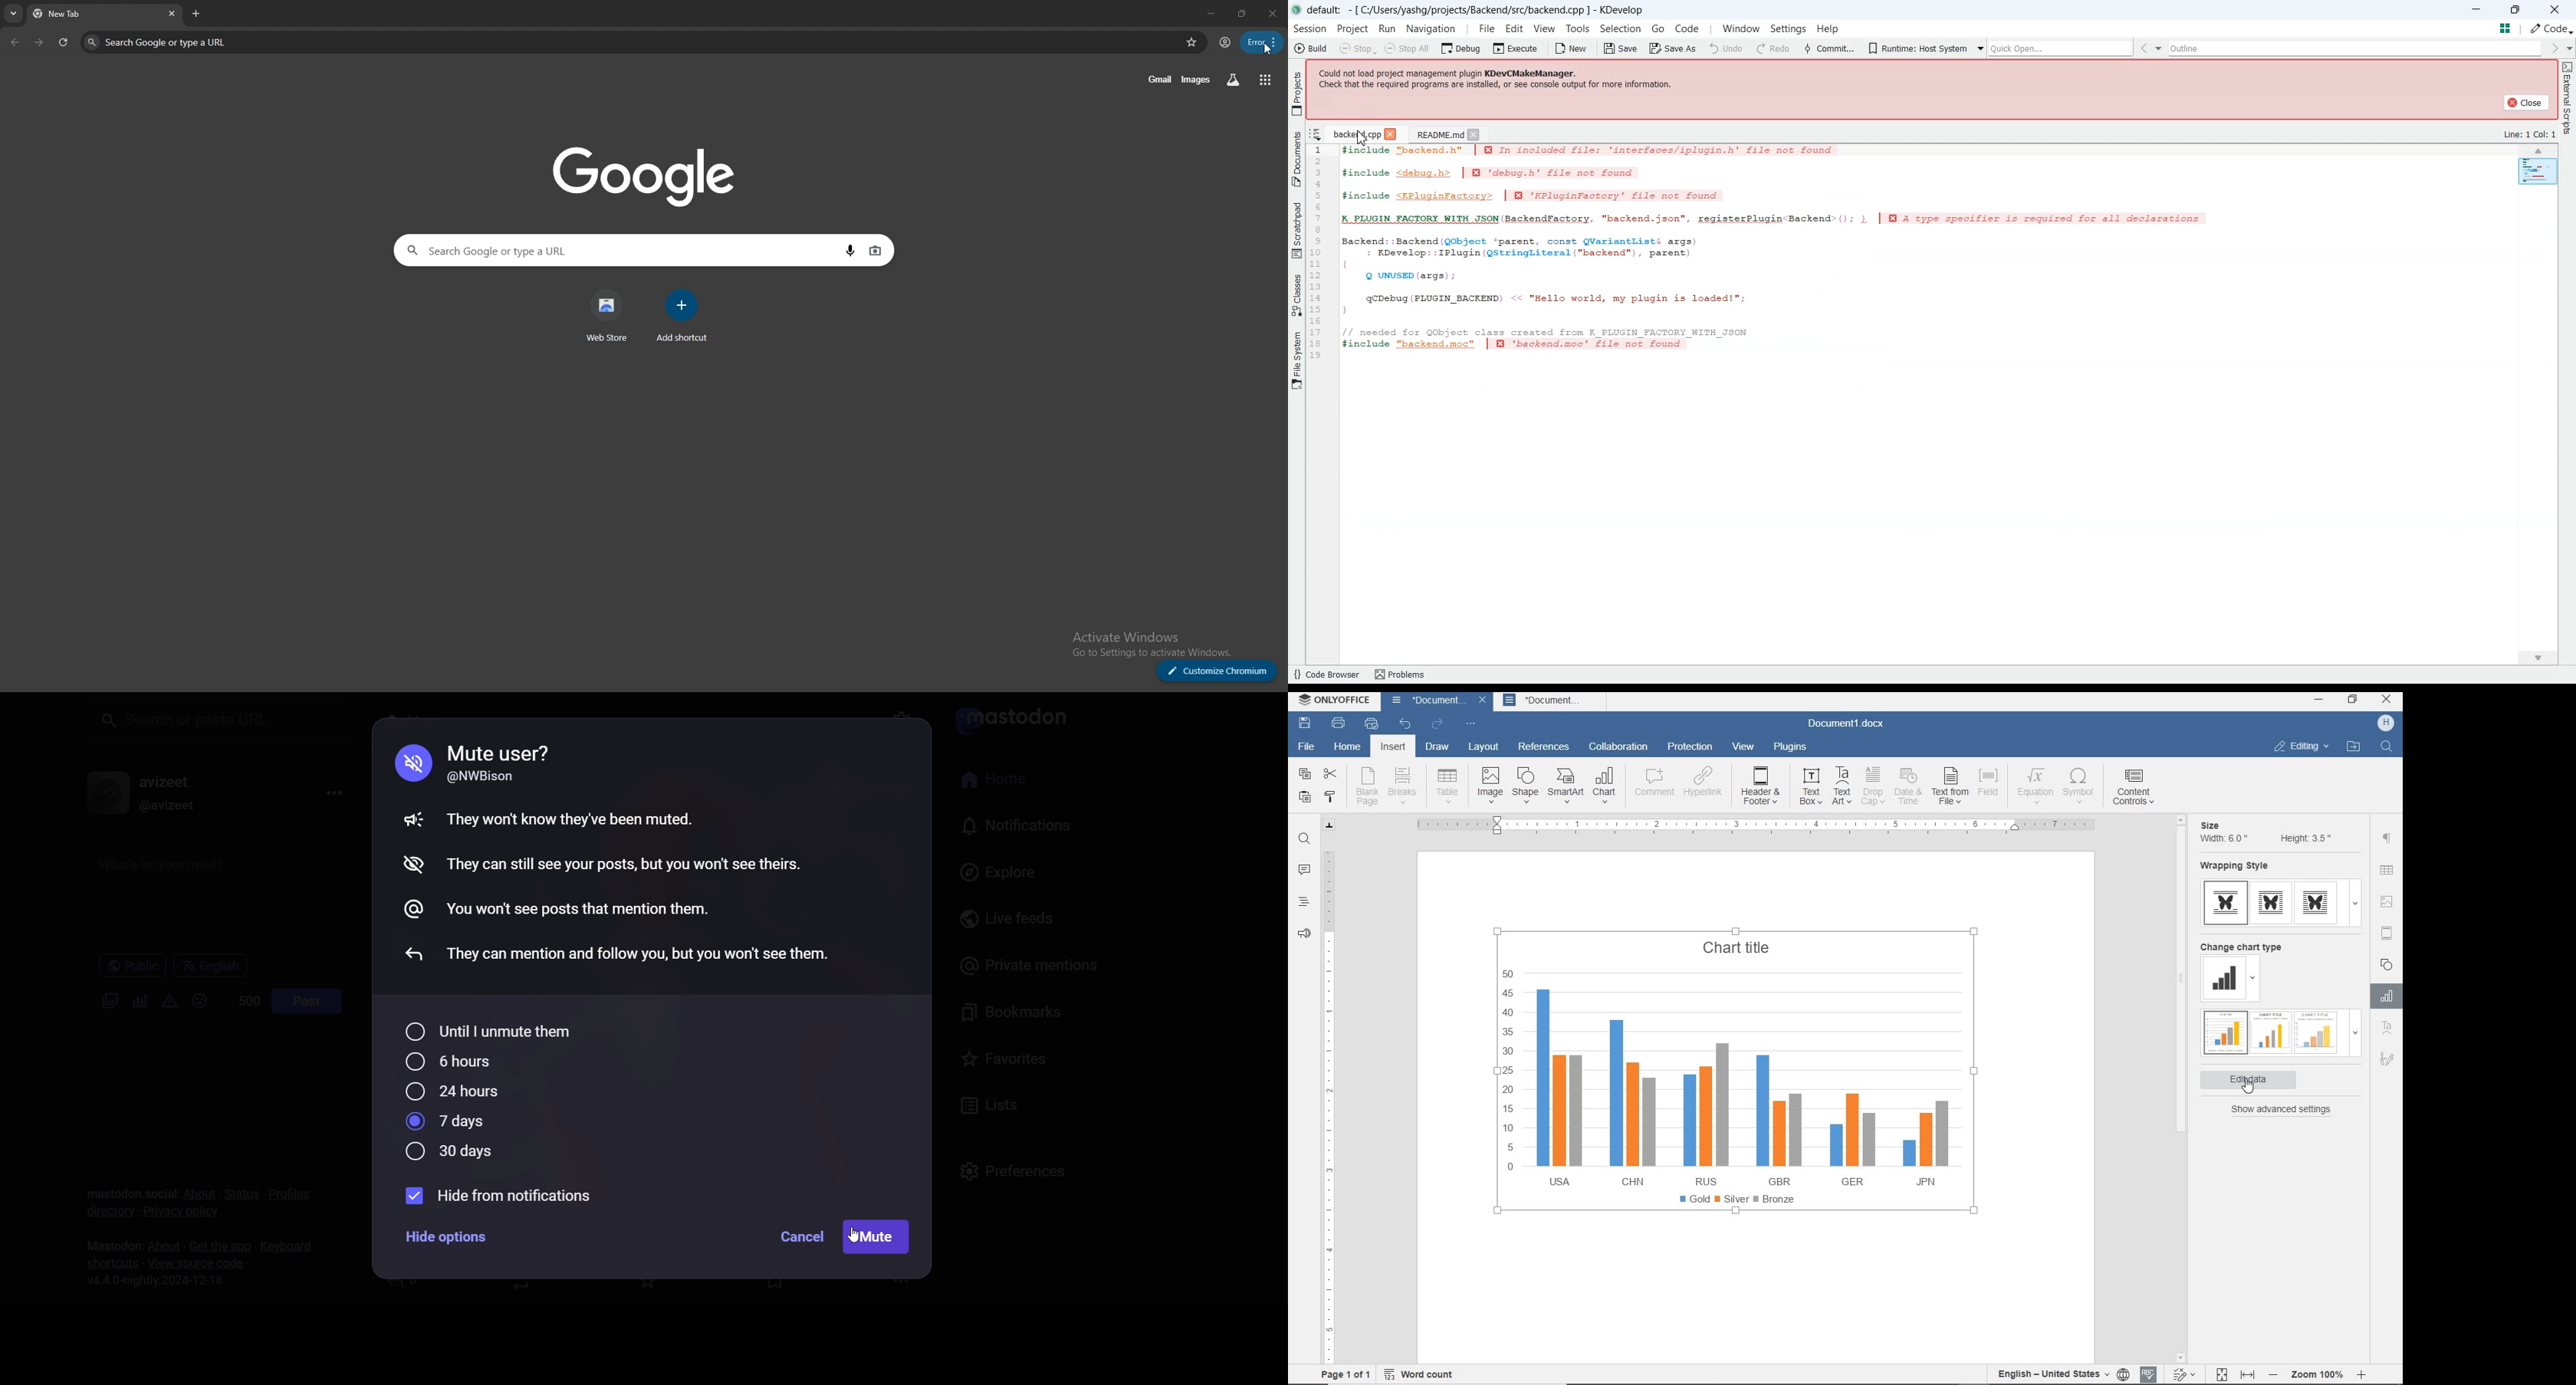 This screenshot has height=1400, width=2576. Describe the element at coordinates (1499, 85) in the screenshot. I see `Check that the required programs are installed, or see console output for more information.` at that location.